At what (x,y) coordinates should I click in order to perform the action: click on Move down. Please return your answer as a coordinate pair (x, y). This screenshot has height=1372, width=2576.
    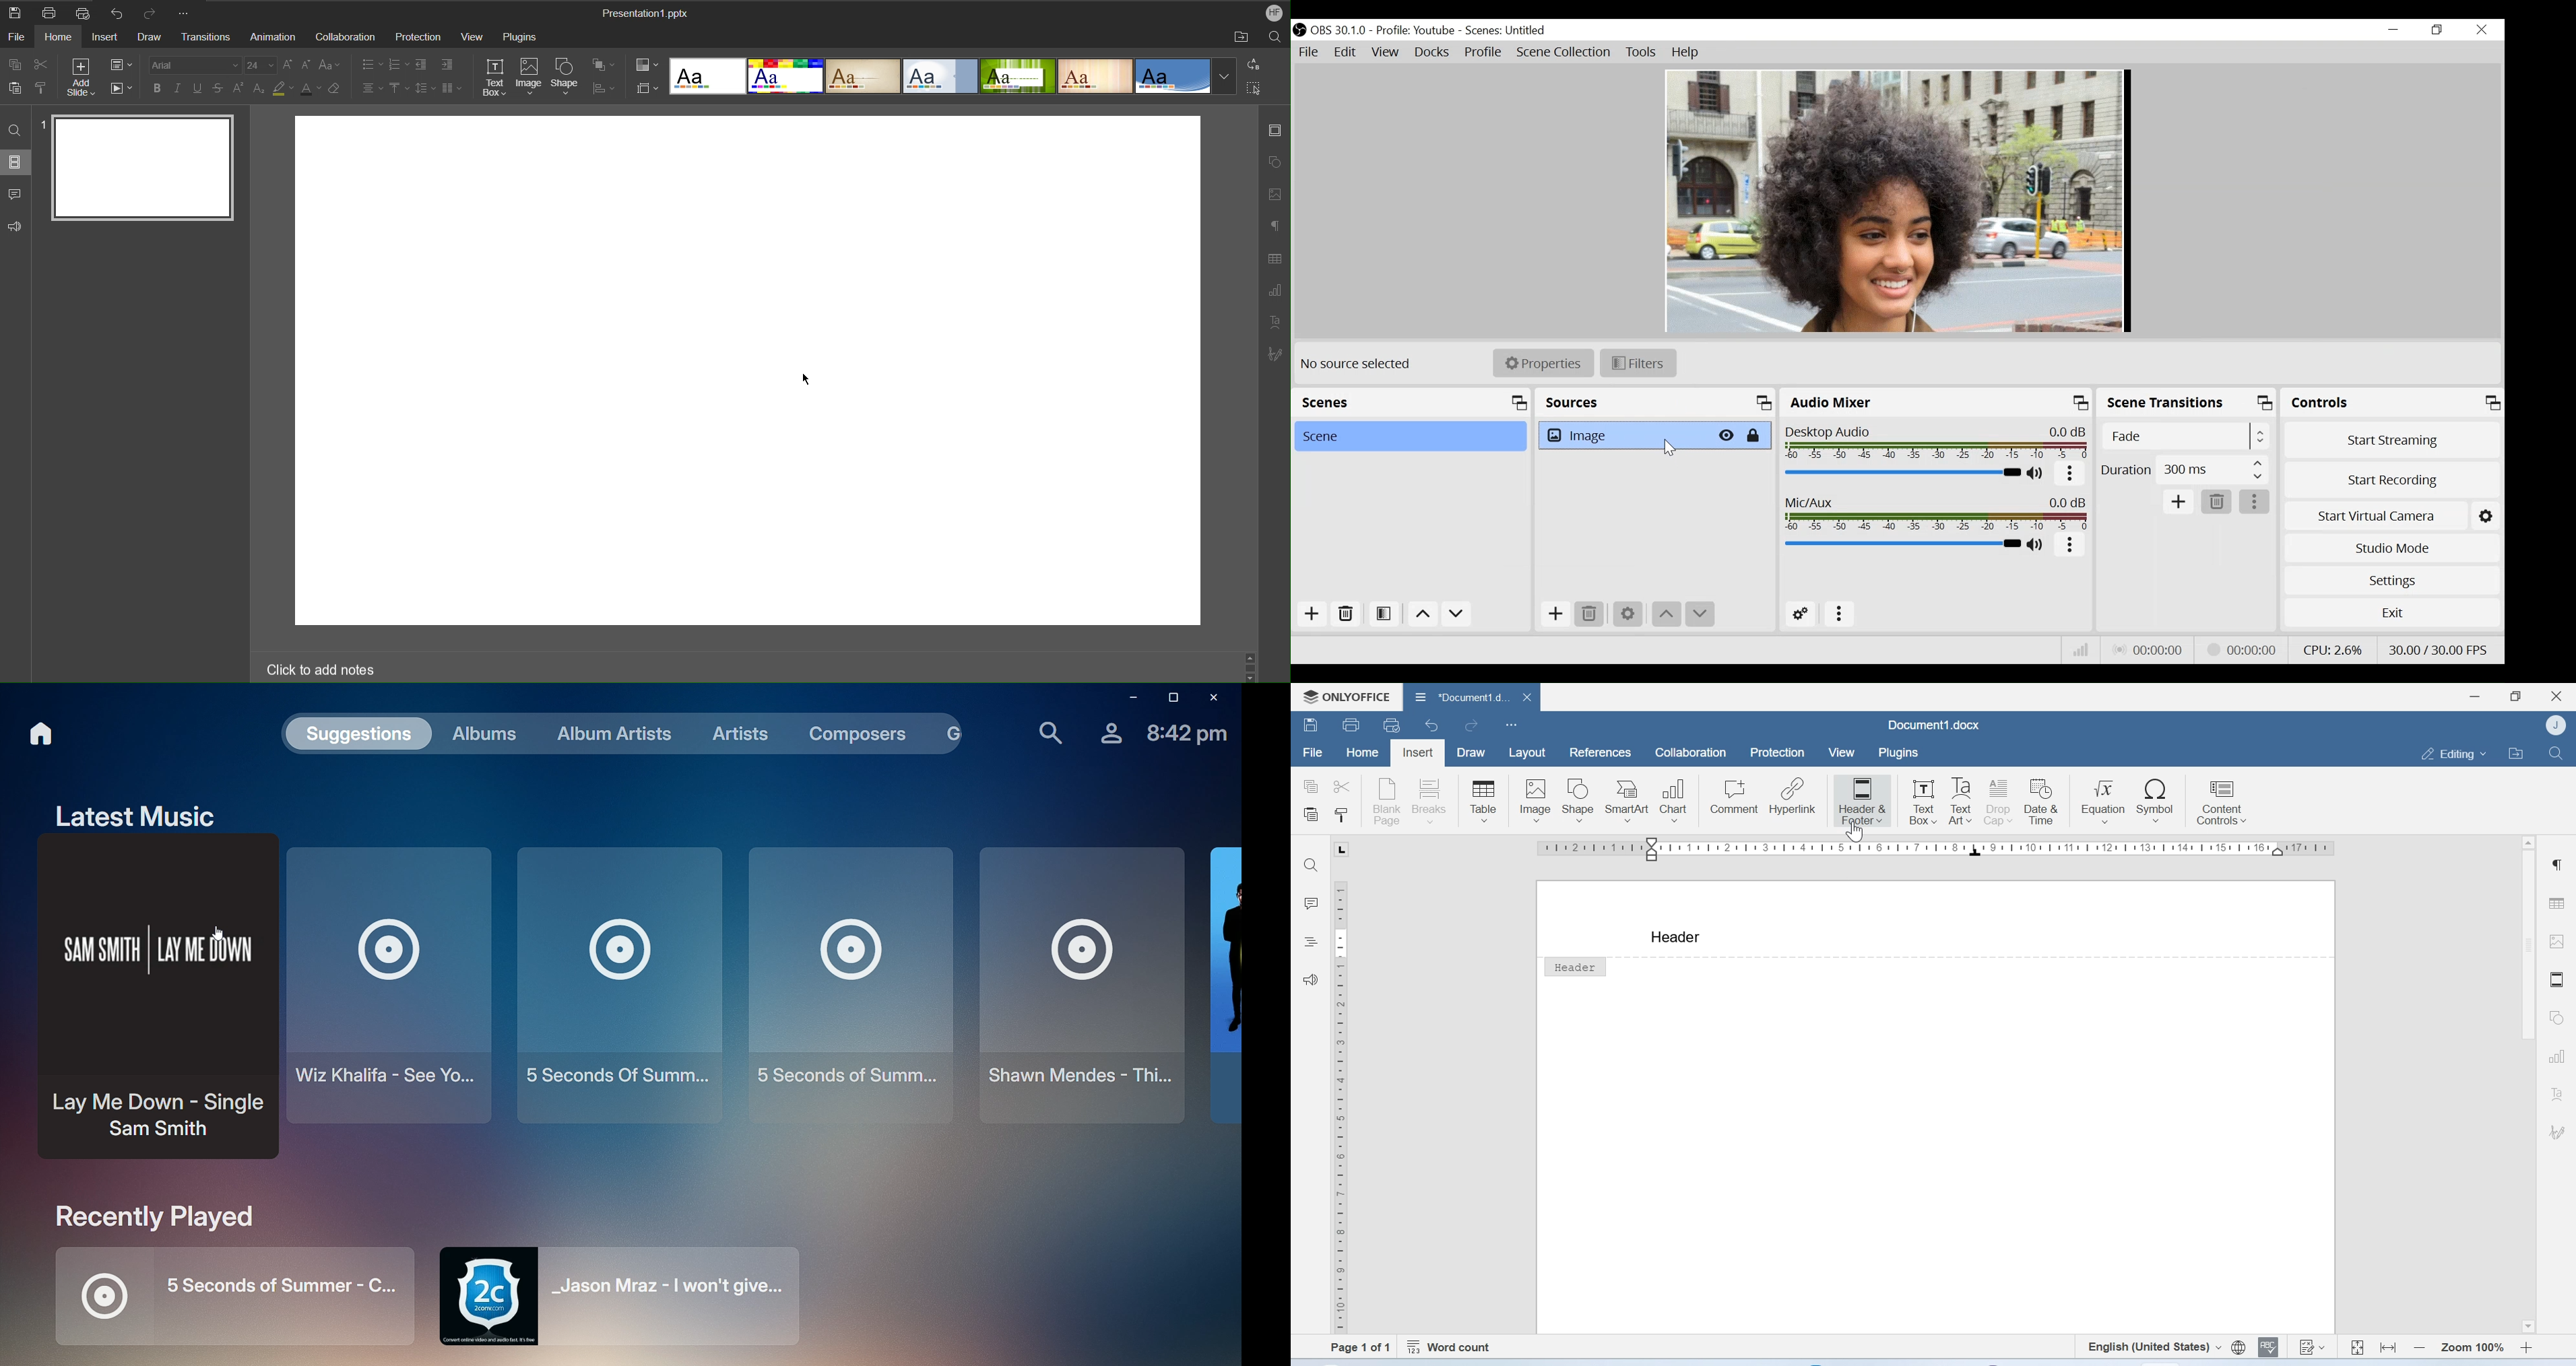
    Looking at the image, I should click on (1458, 615).